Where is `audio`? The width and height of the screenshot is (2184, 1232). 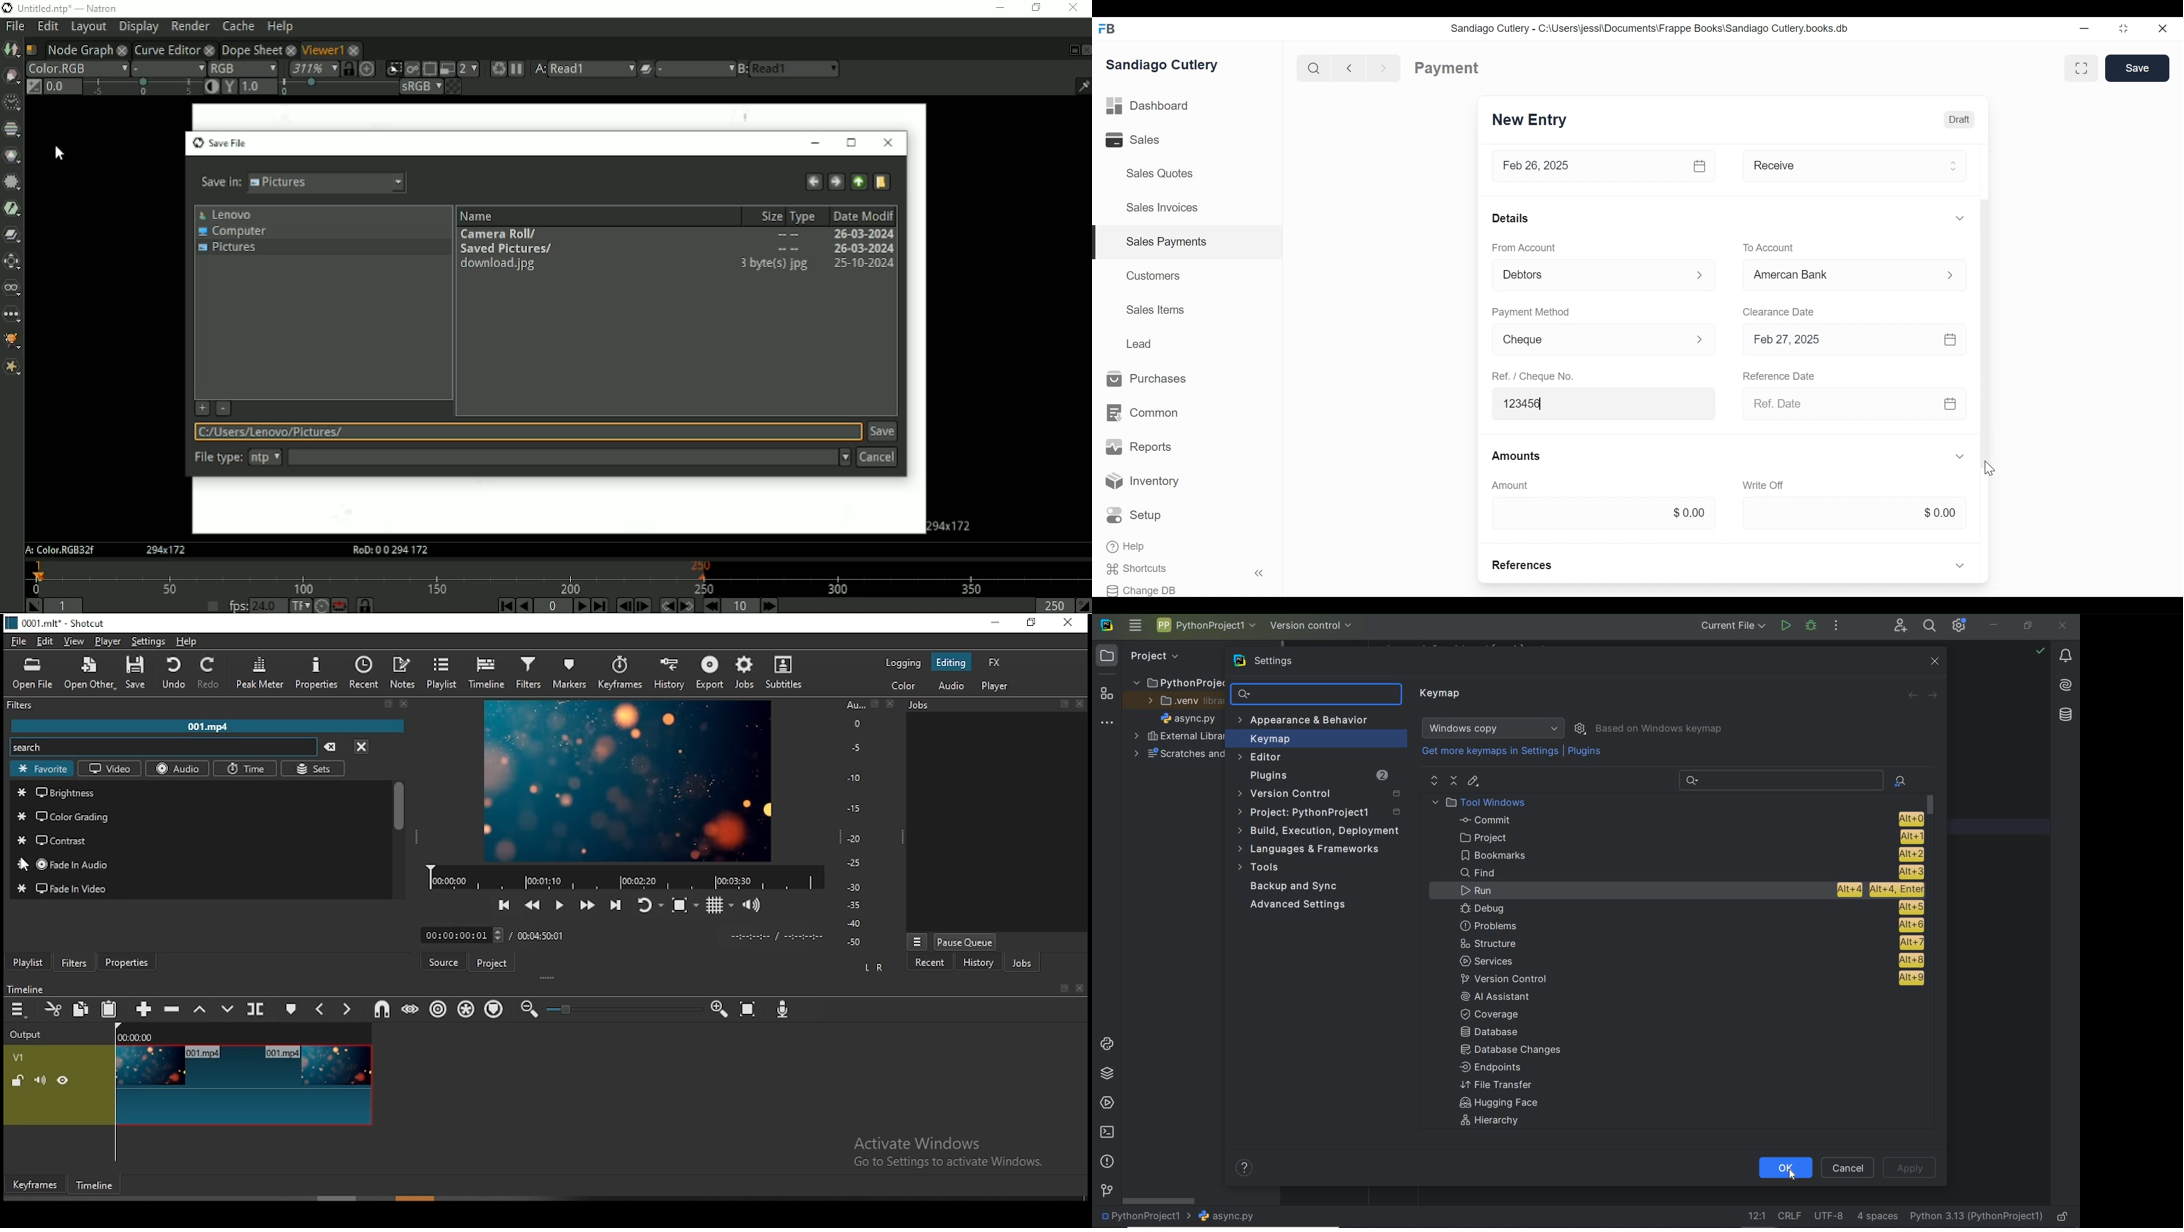 audio is located at coordinates (177, 768).